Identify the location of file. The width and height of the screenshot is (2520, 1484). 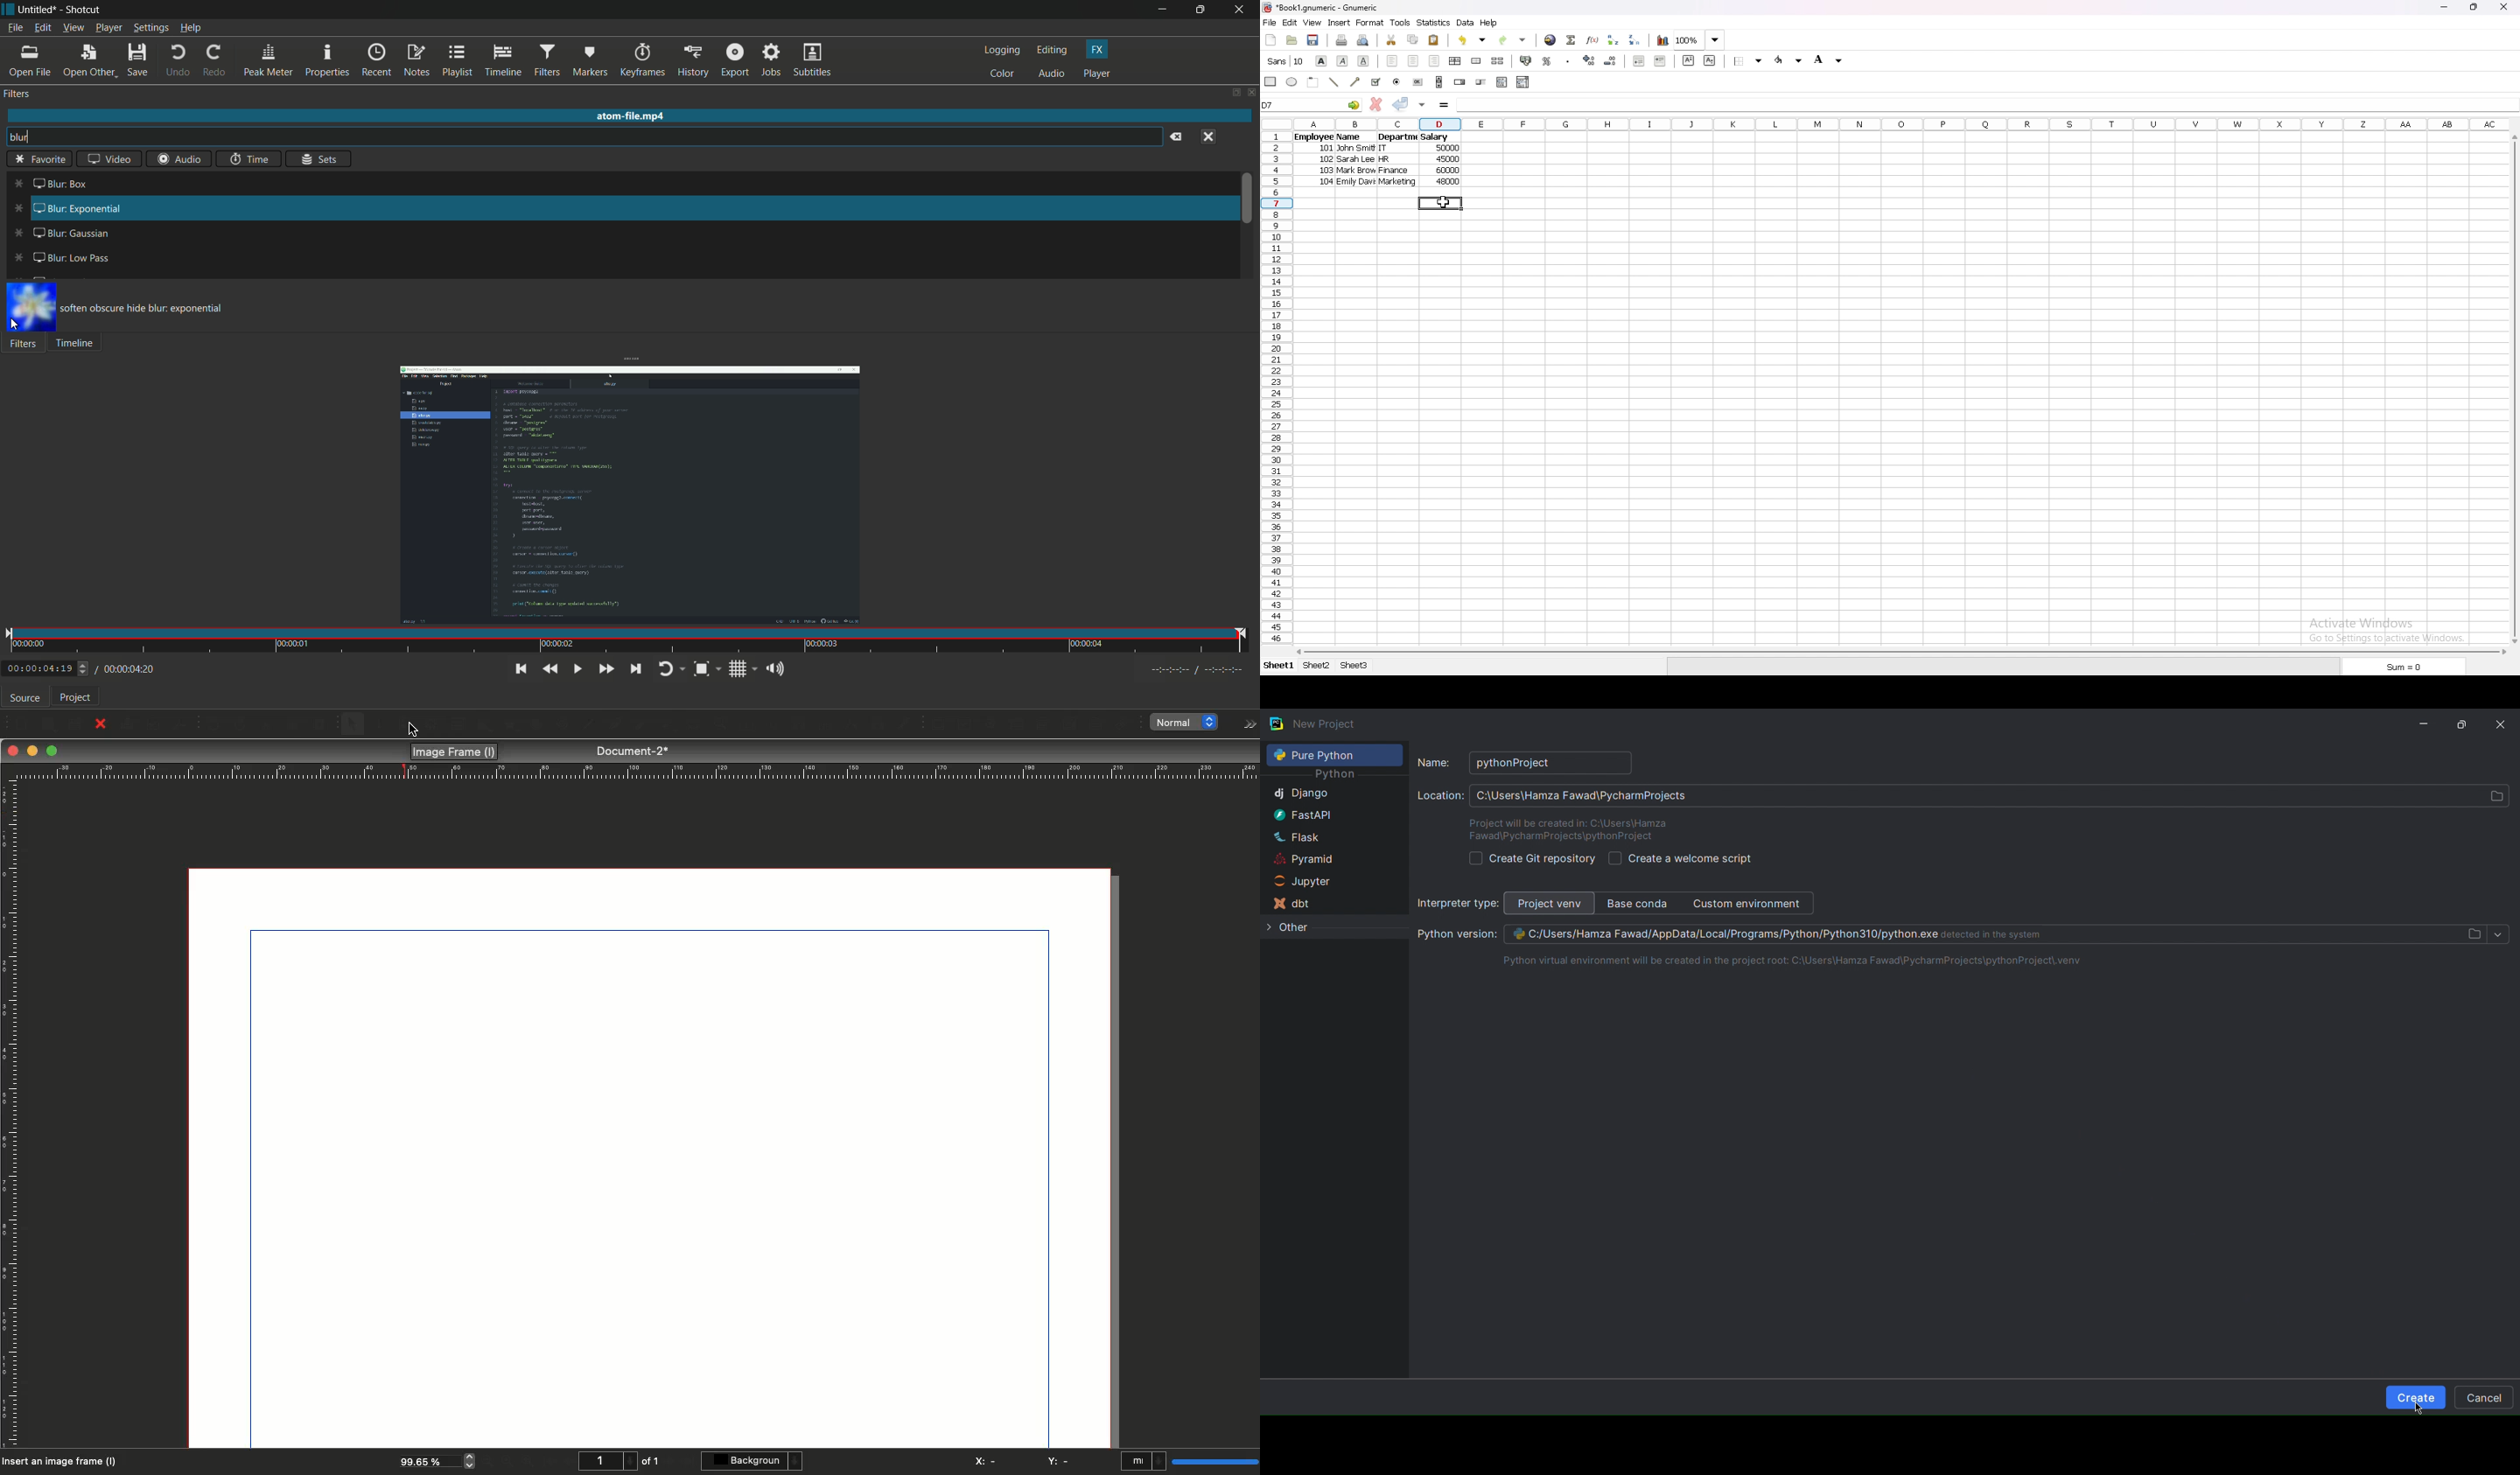
(1269, 22).